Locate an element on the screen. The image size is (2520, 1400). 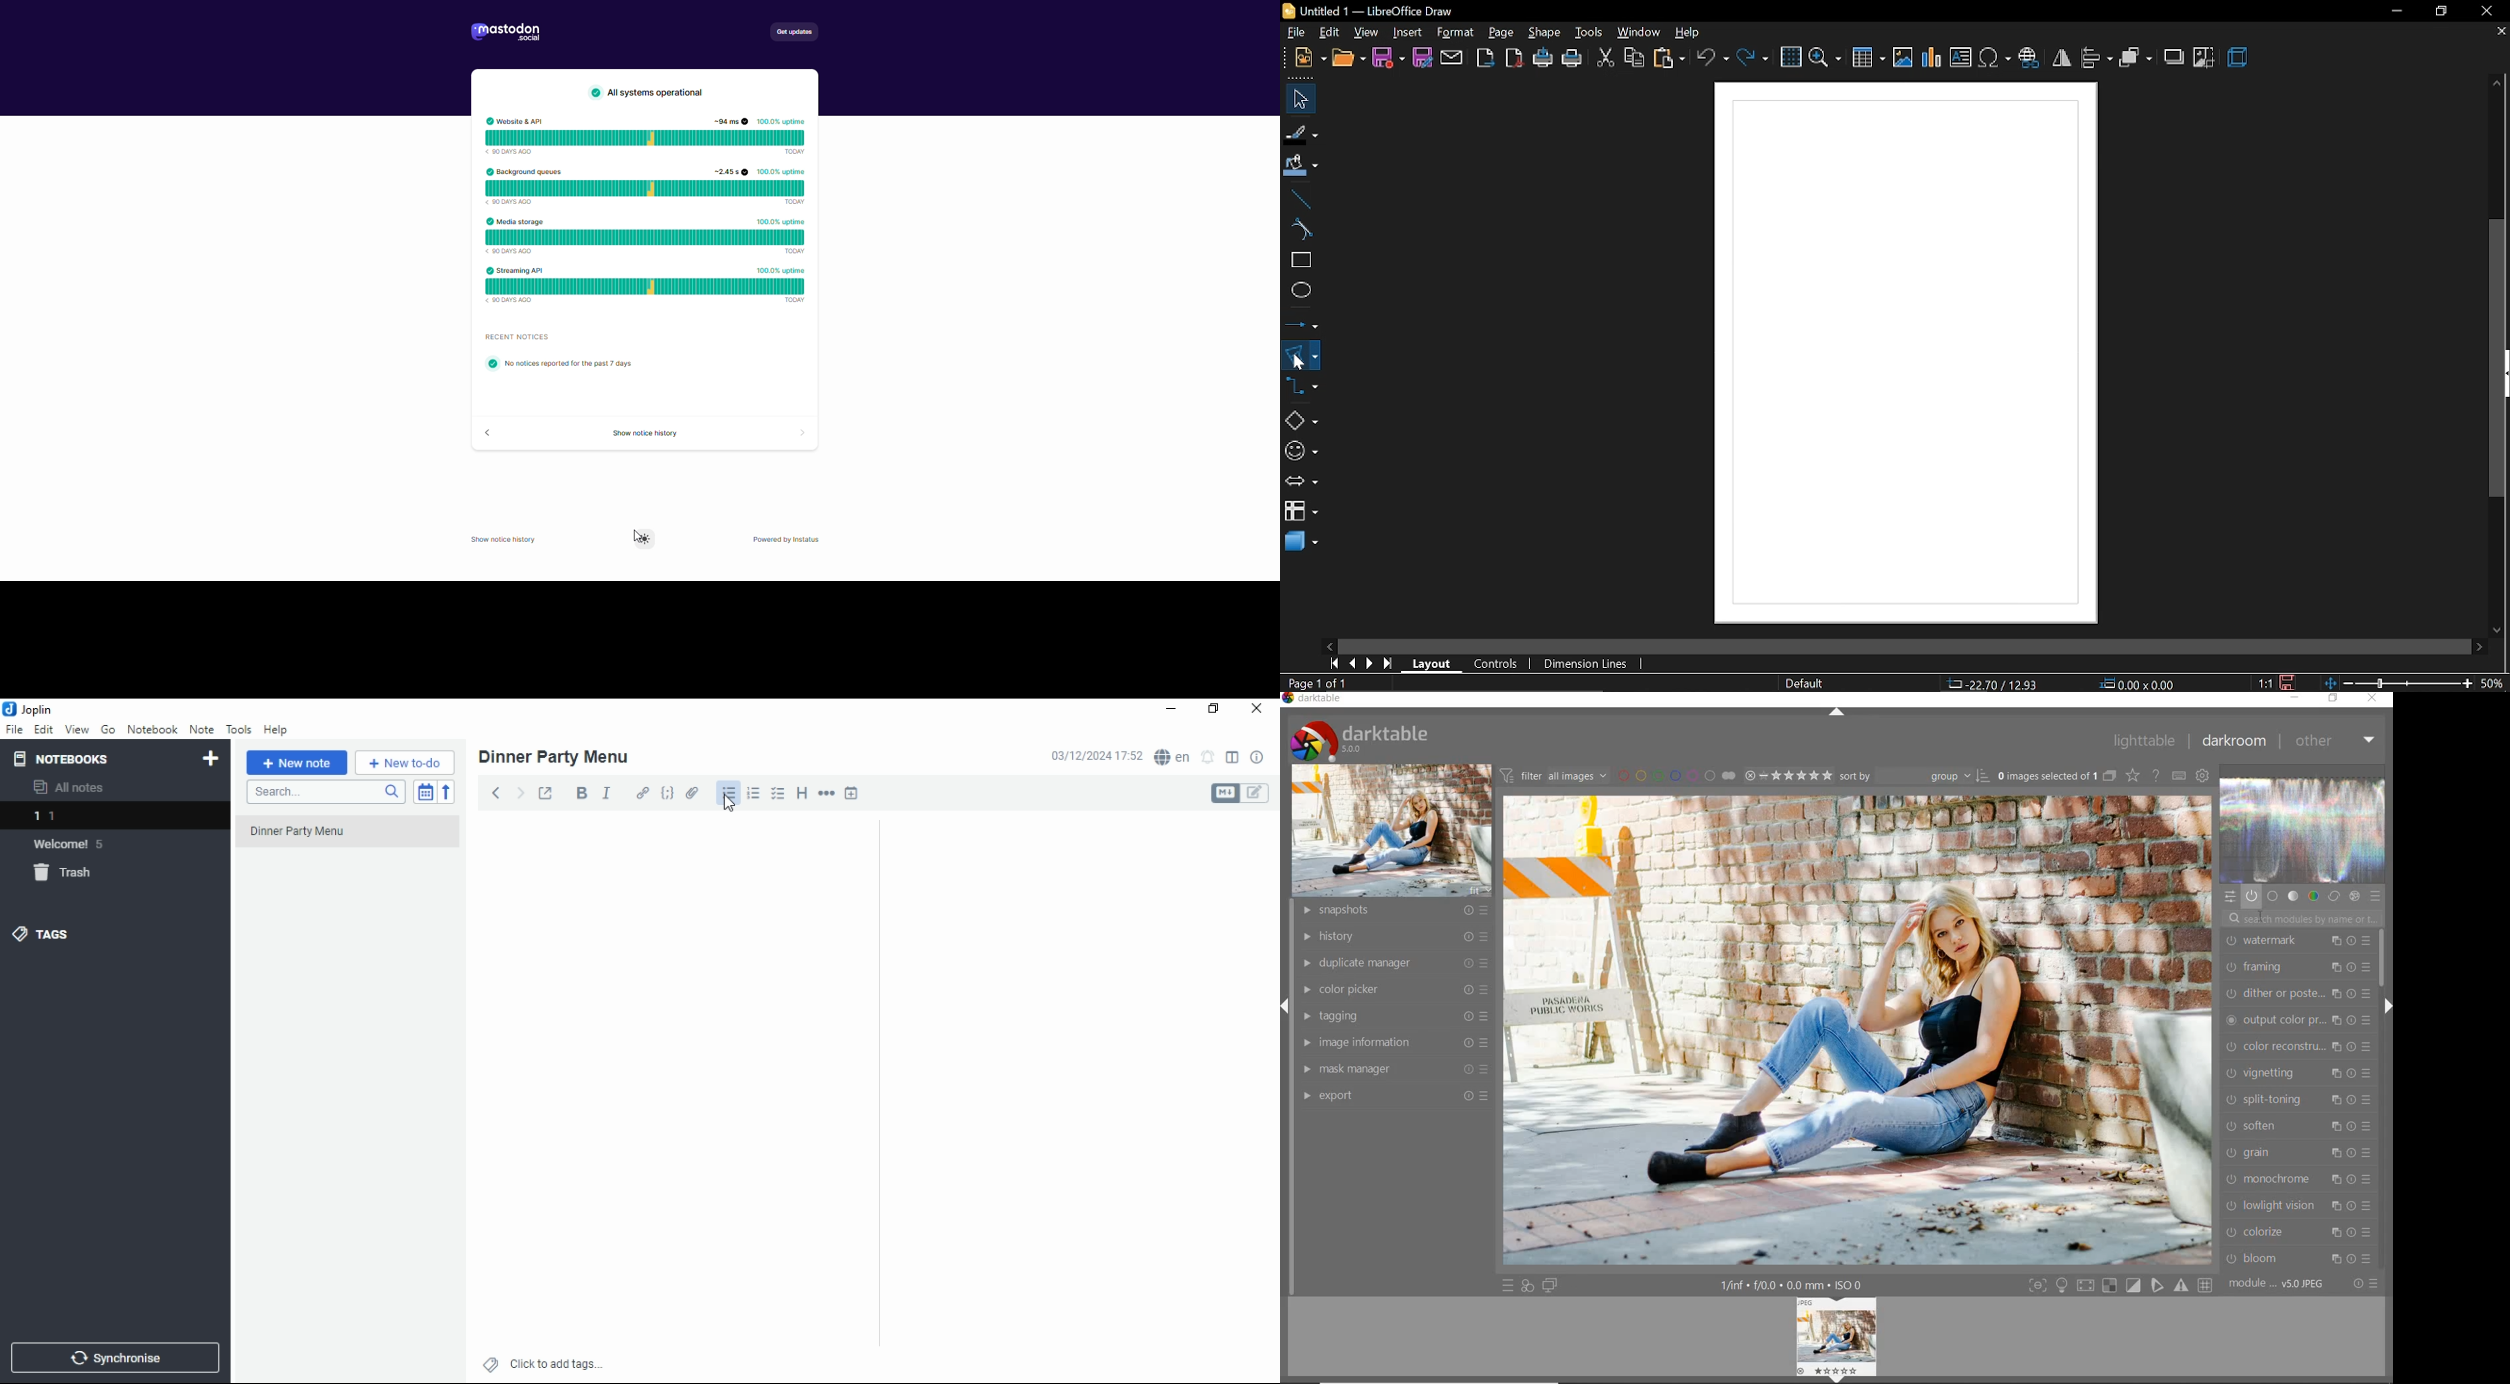
Markdown is located at coordinates (1224, 793).